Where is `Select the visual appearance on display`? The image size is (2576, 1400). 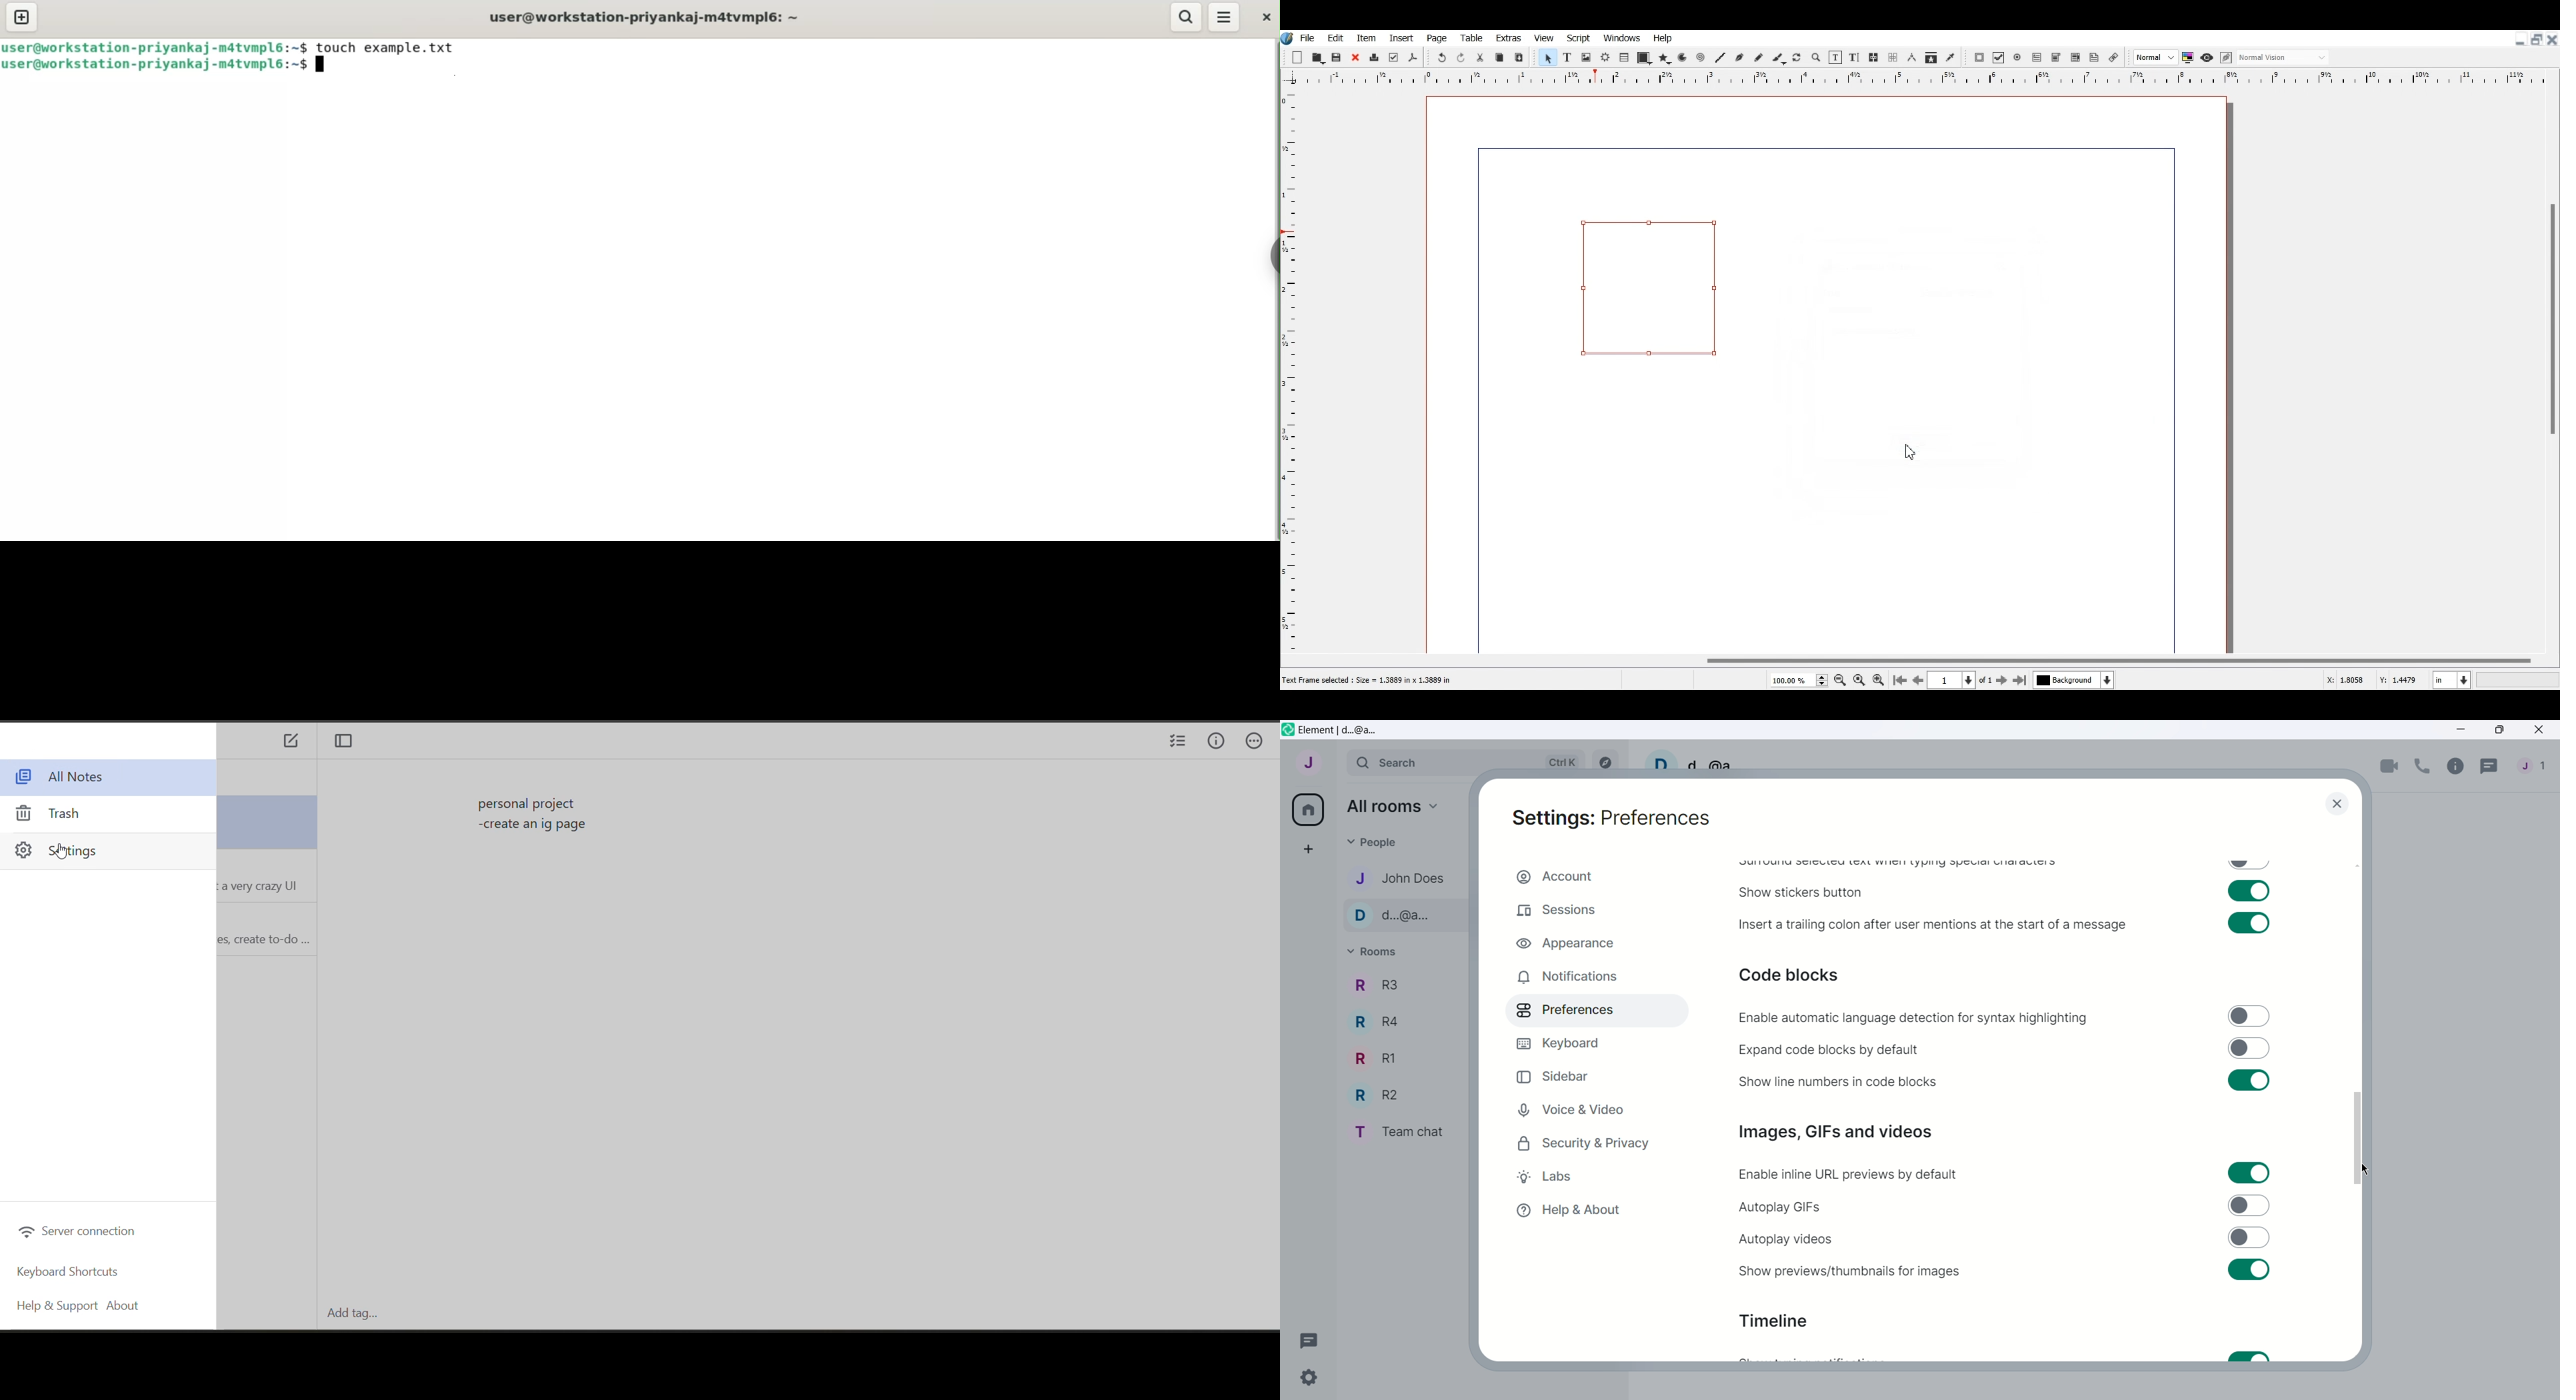
Select the visual appearance on display is located at coordinates (2284, 56).